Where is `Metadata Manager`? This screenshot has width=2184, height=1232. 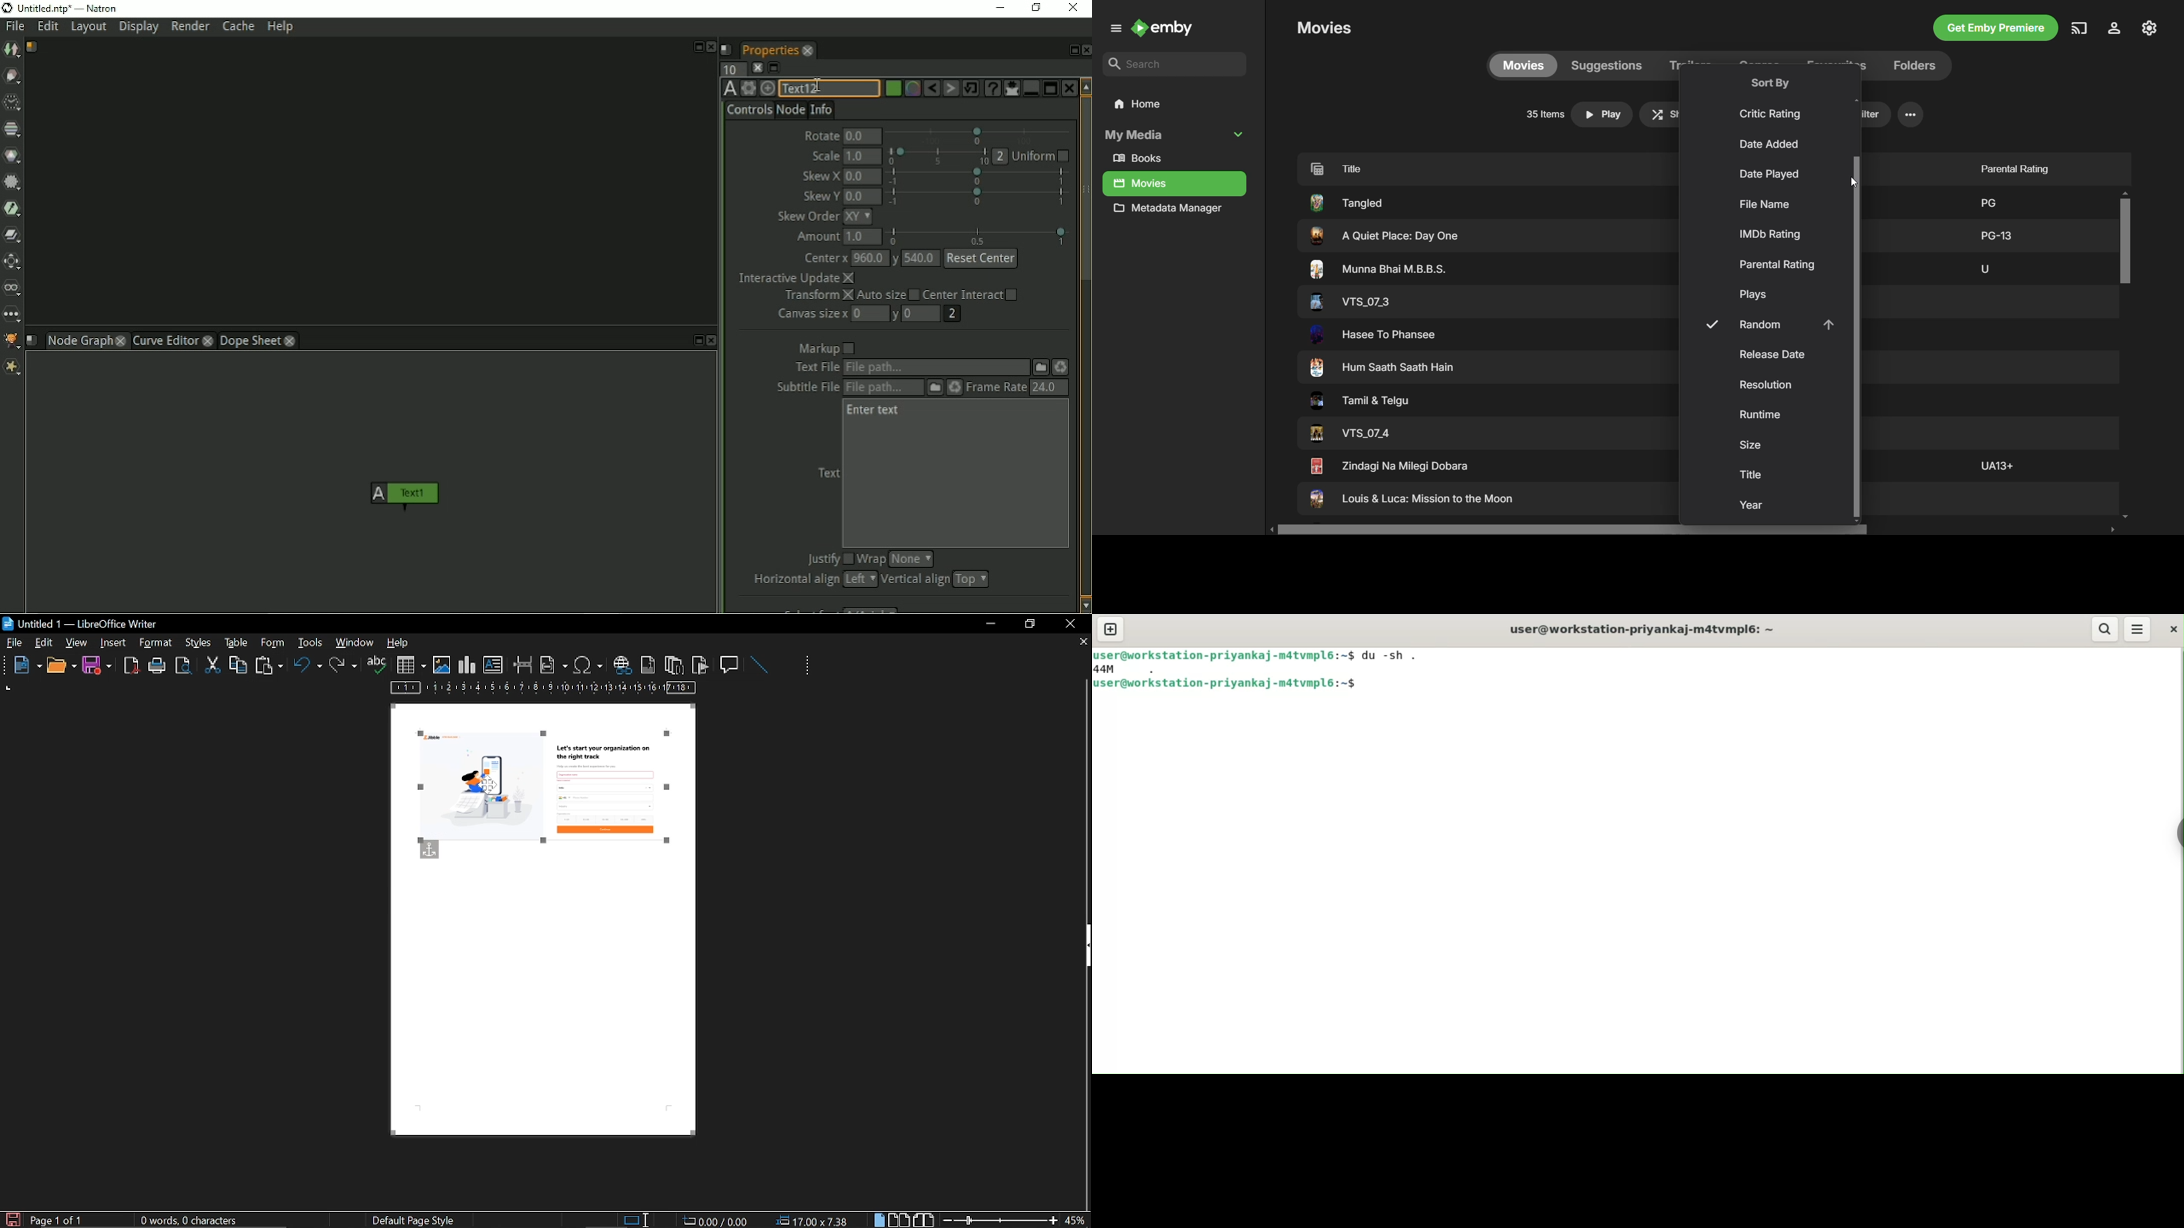
Metadata Manager is located at coordinates (1172, 211).